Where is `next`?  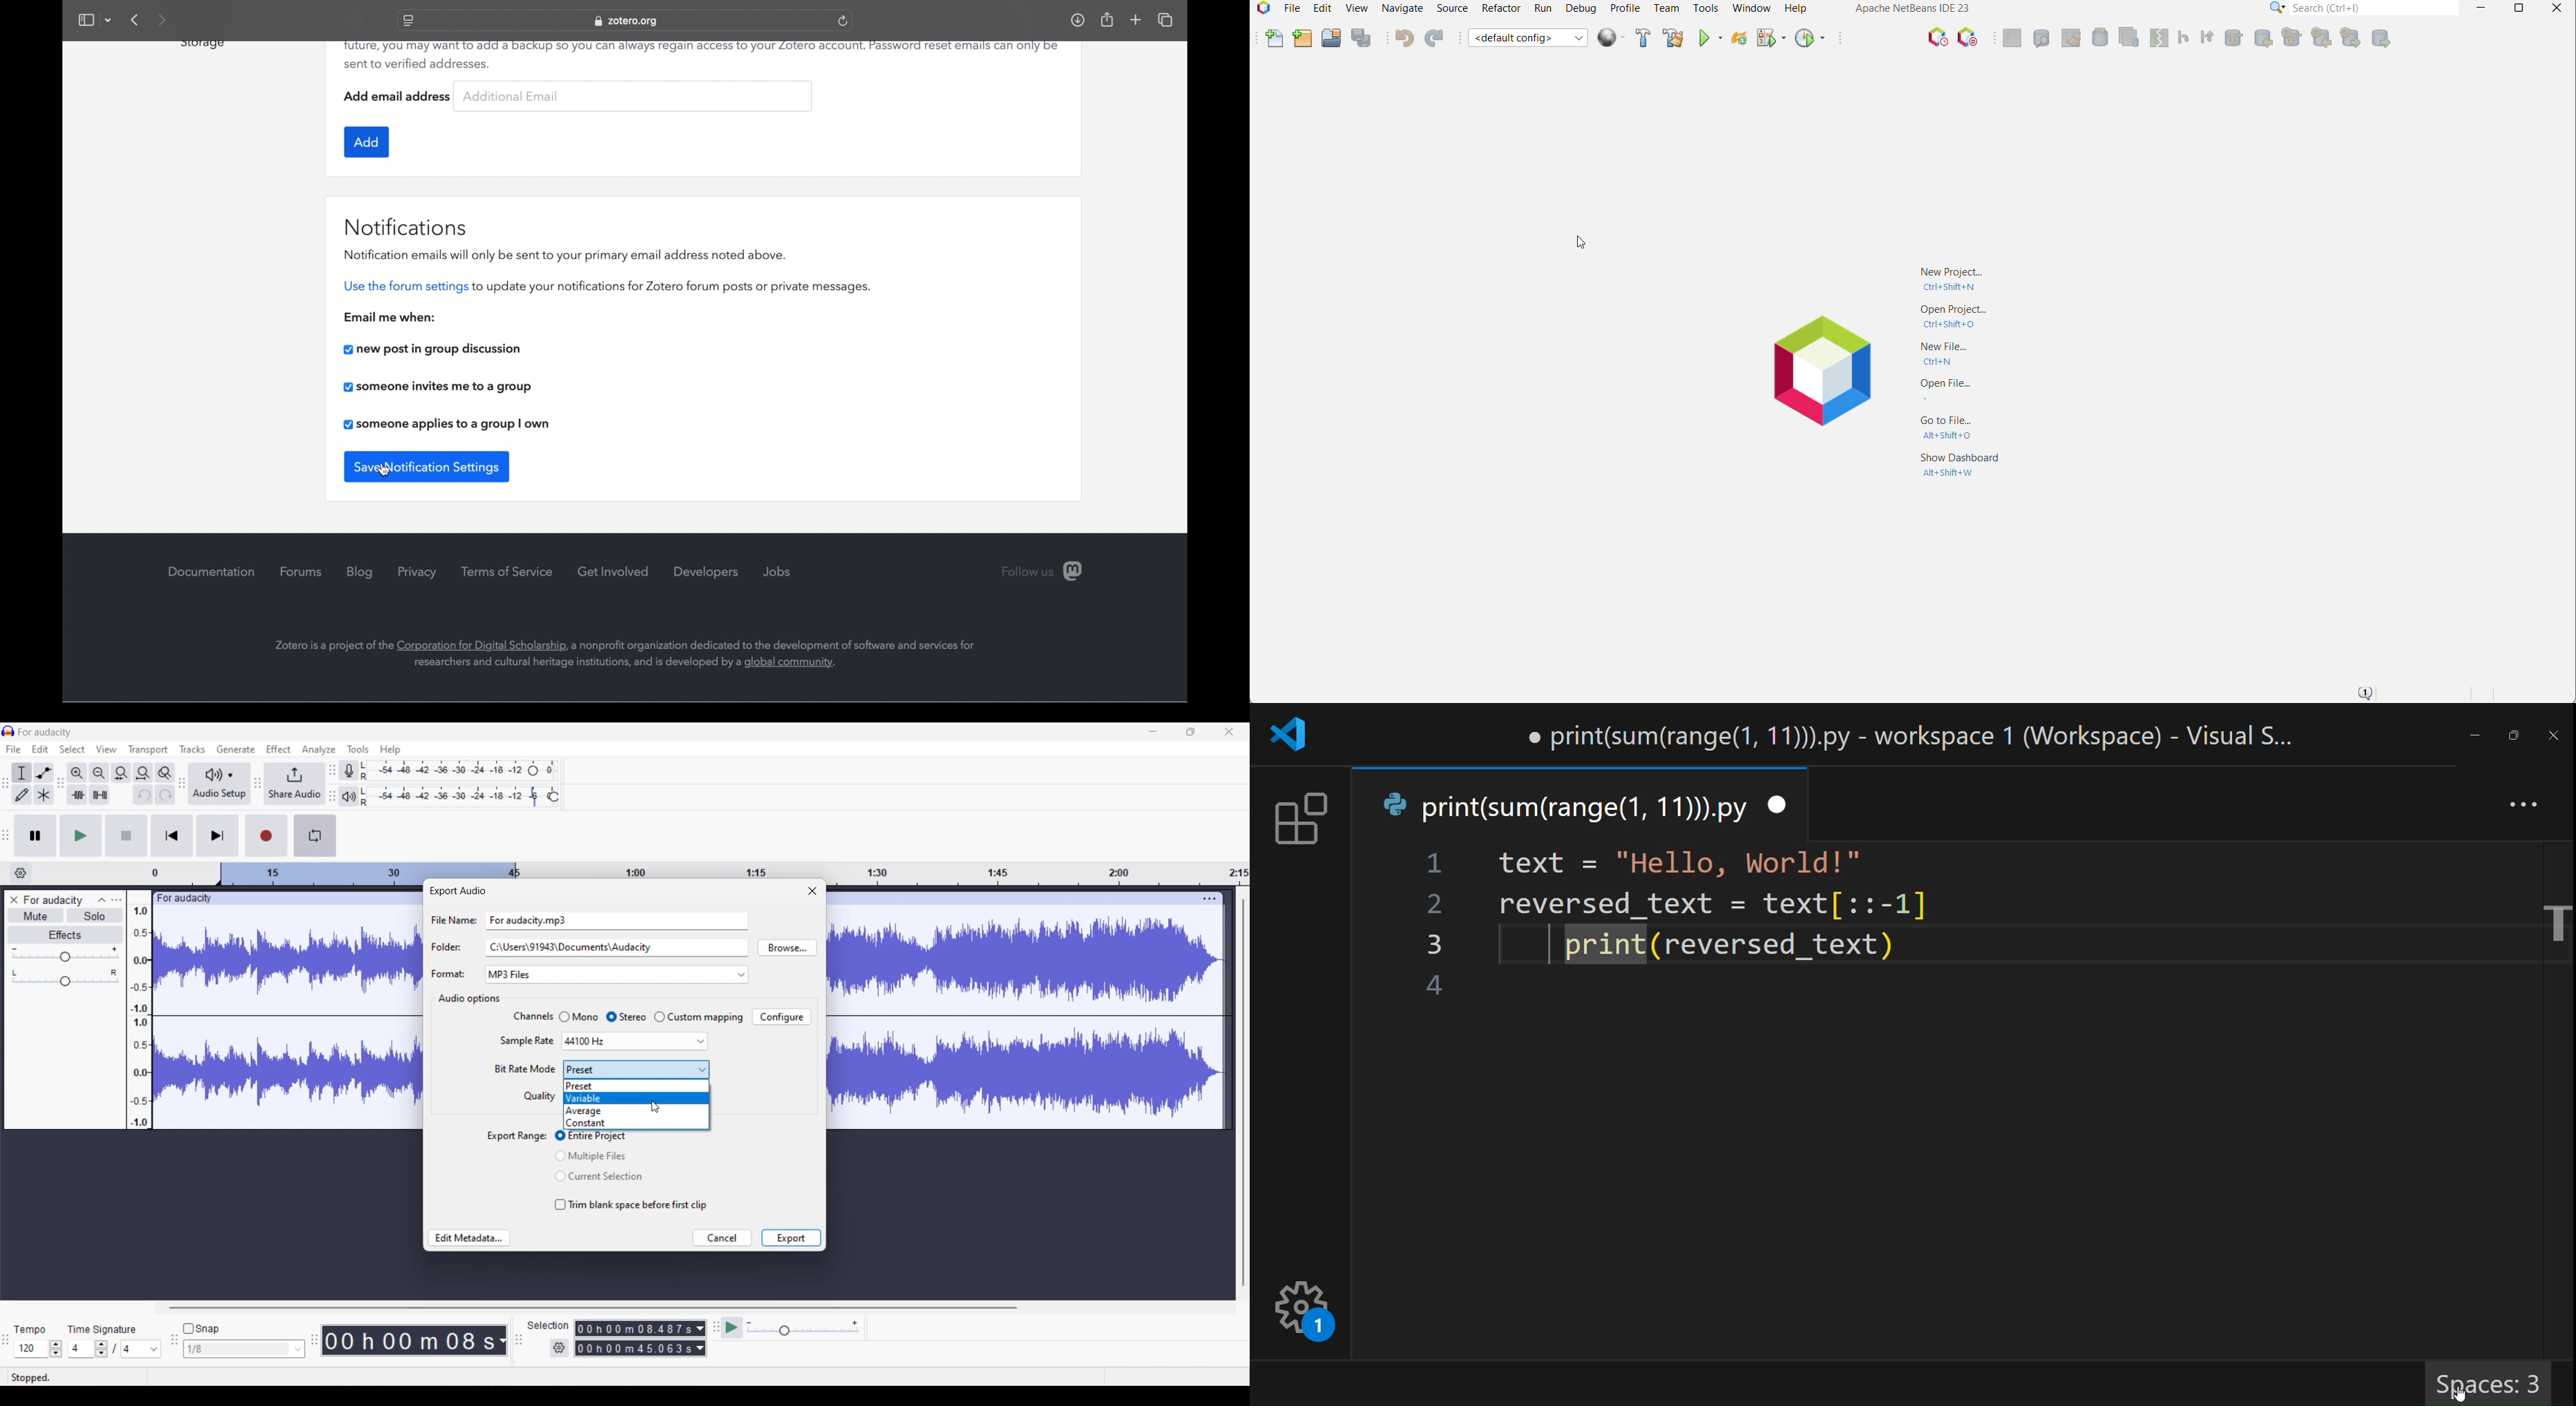 next is located at coordinates (163, 20).